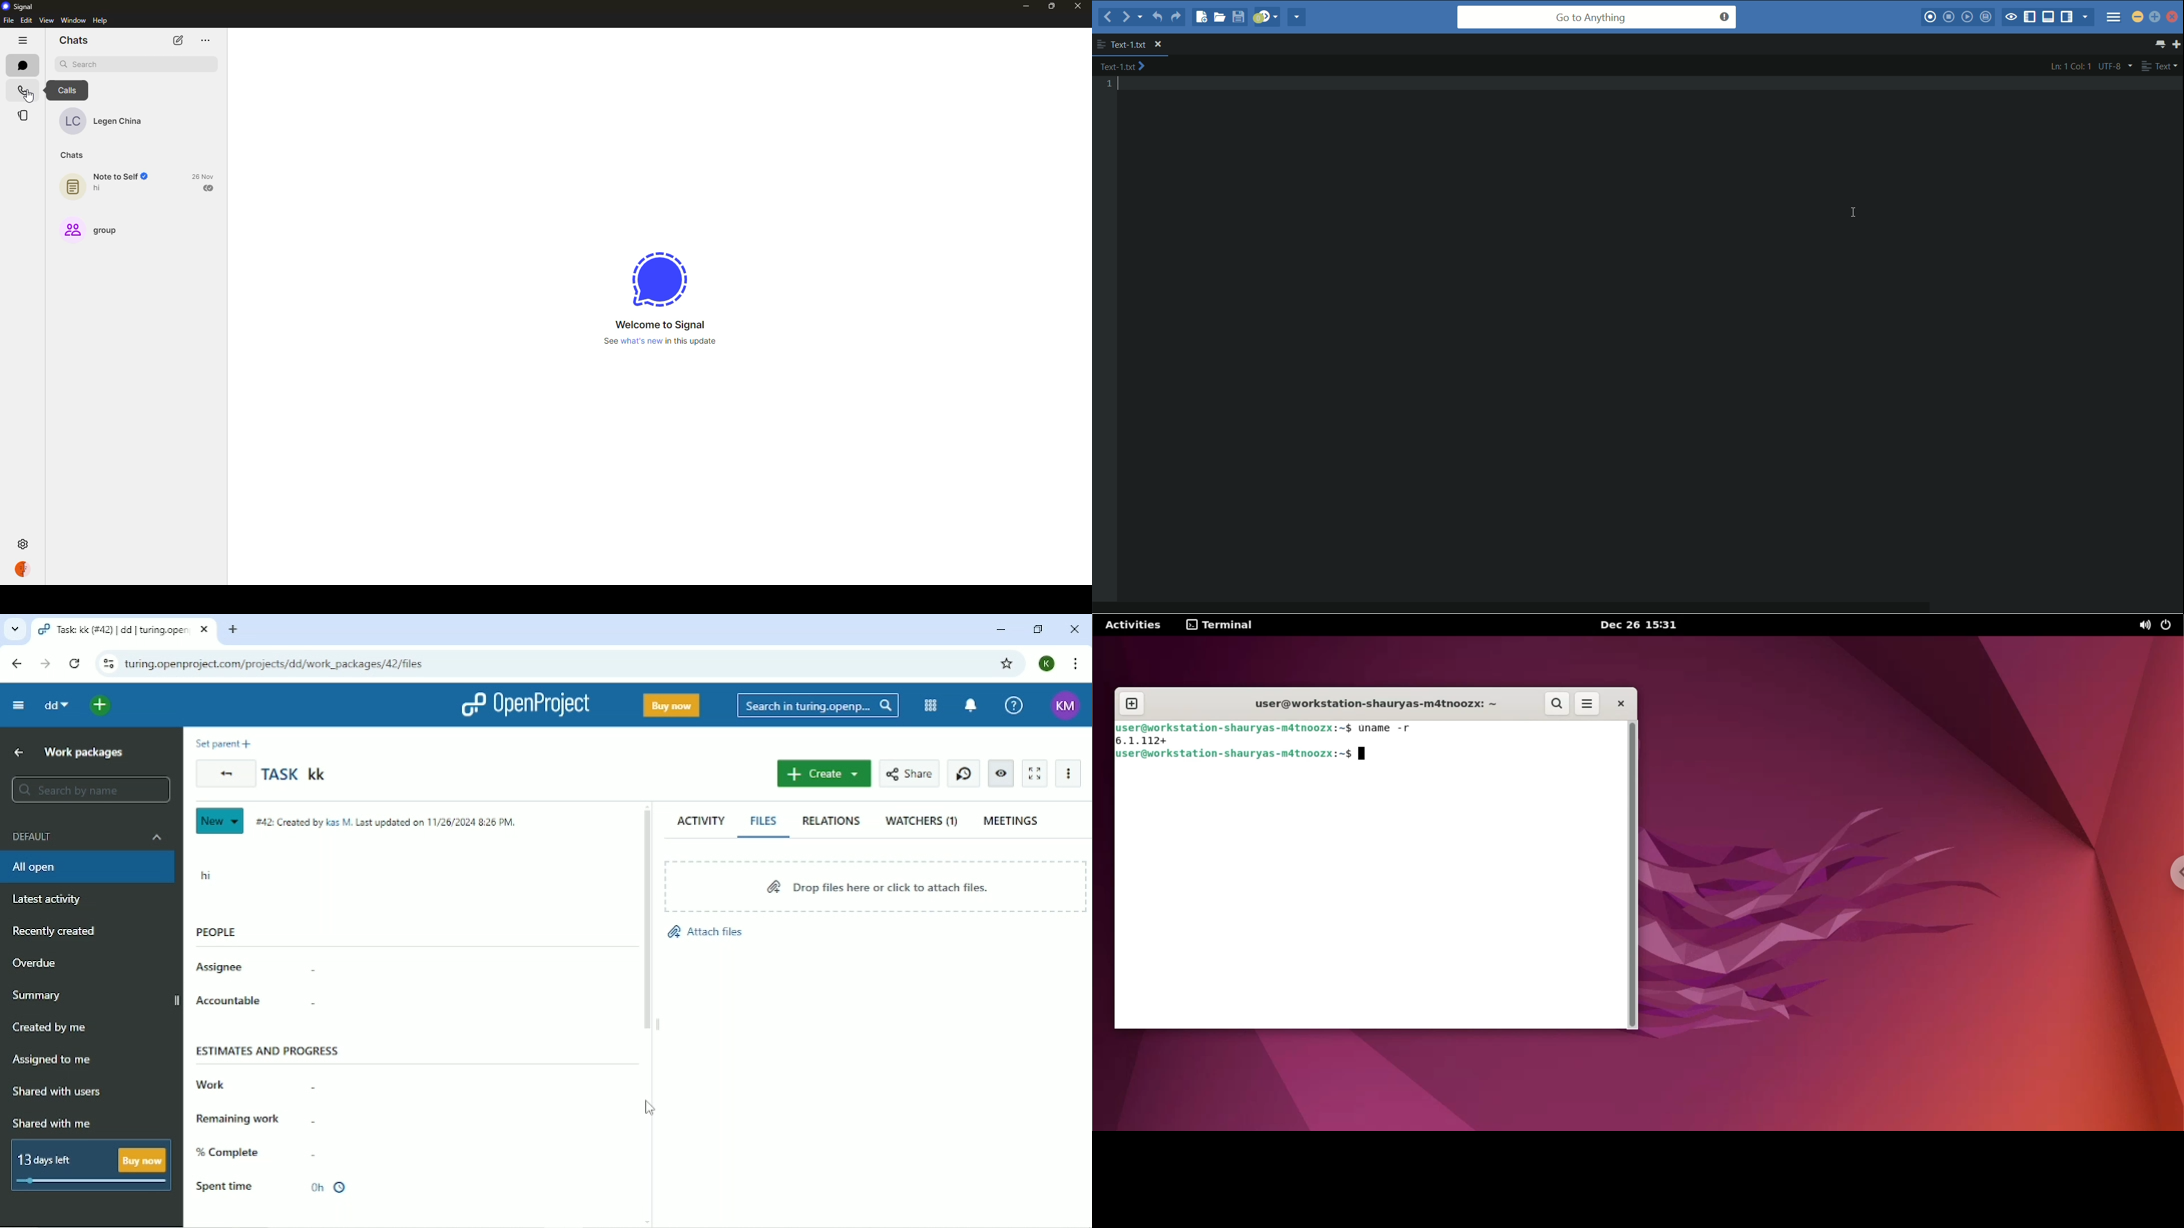  What do you see at coordinates (107, 185) in the screenshot?
I see `note to self` at bounding box center [107, 185].